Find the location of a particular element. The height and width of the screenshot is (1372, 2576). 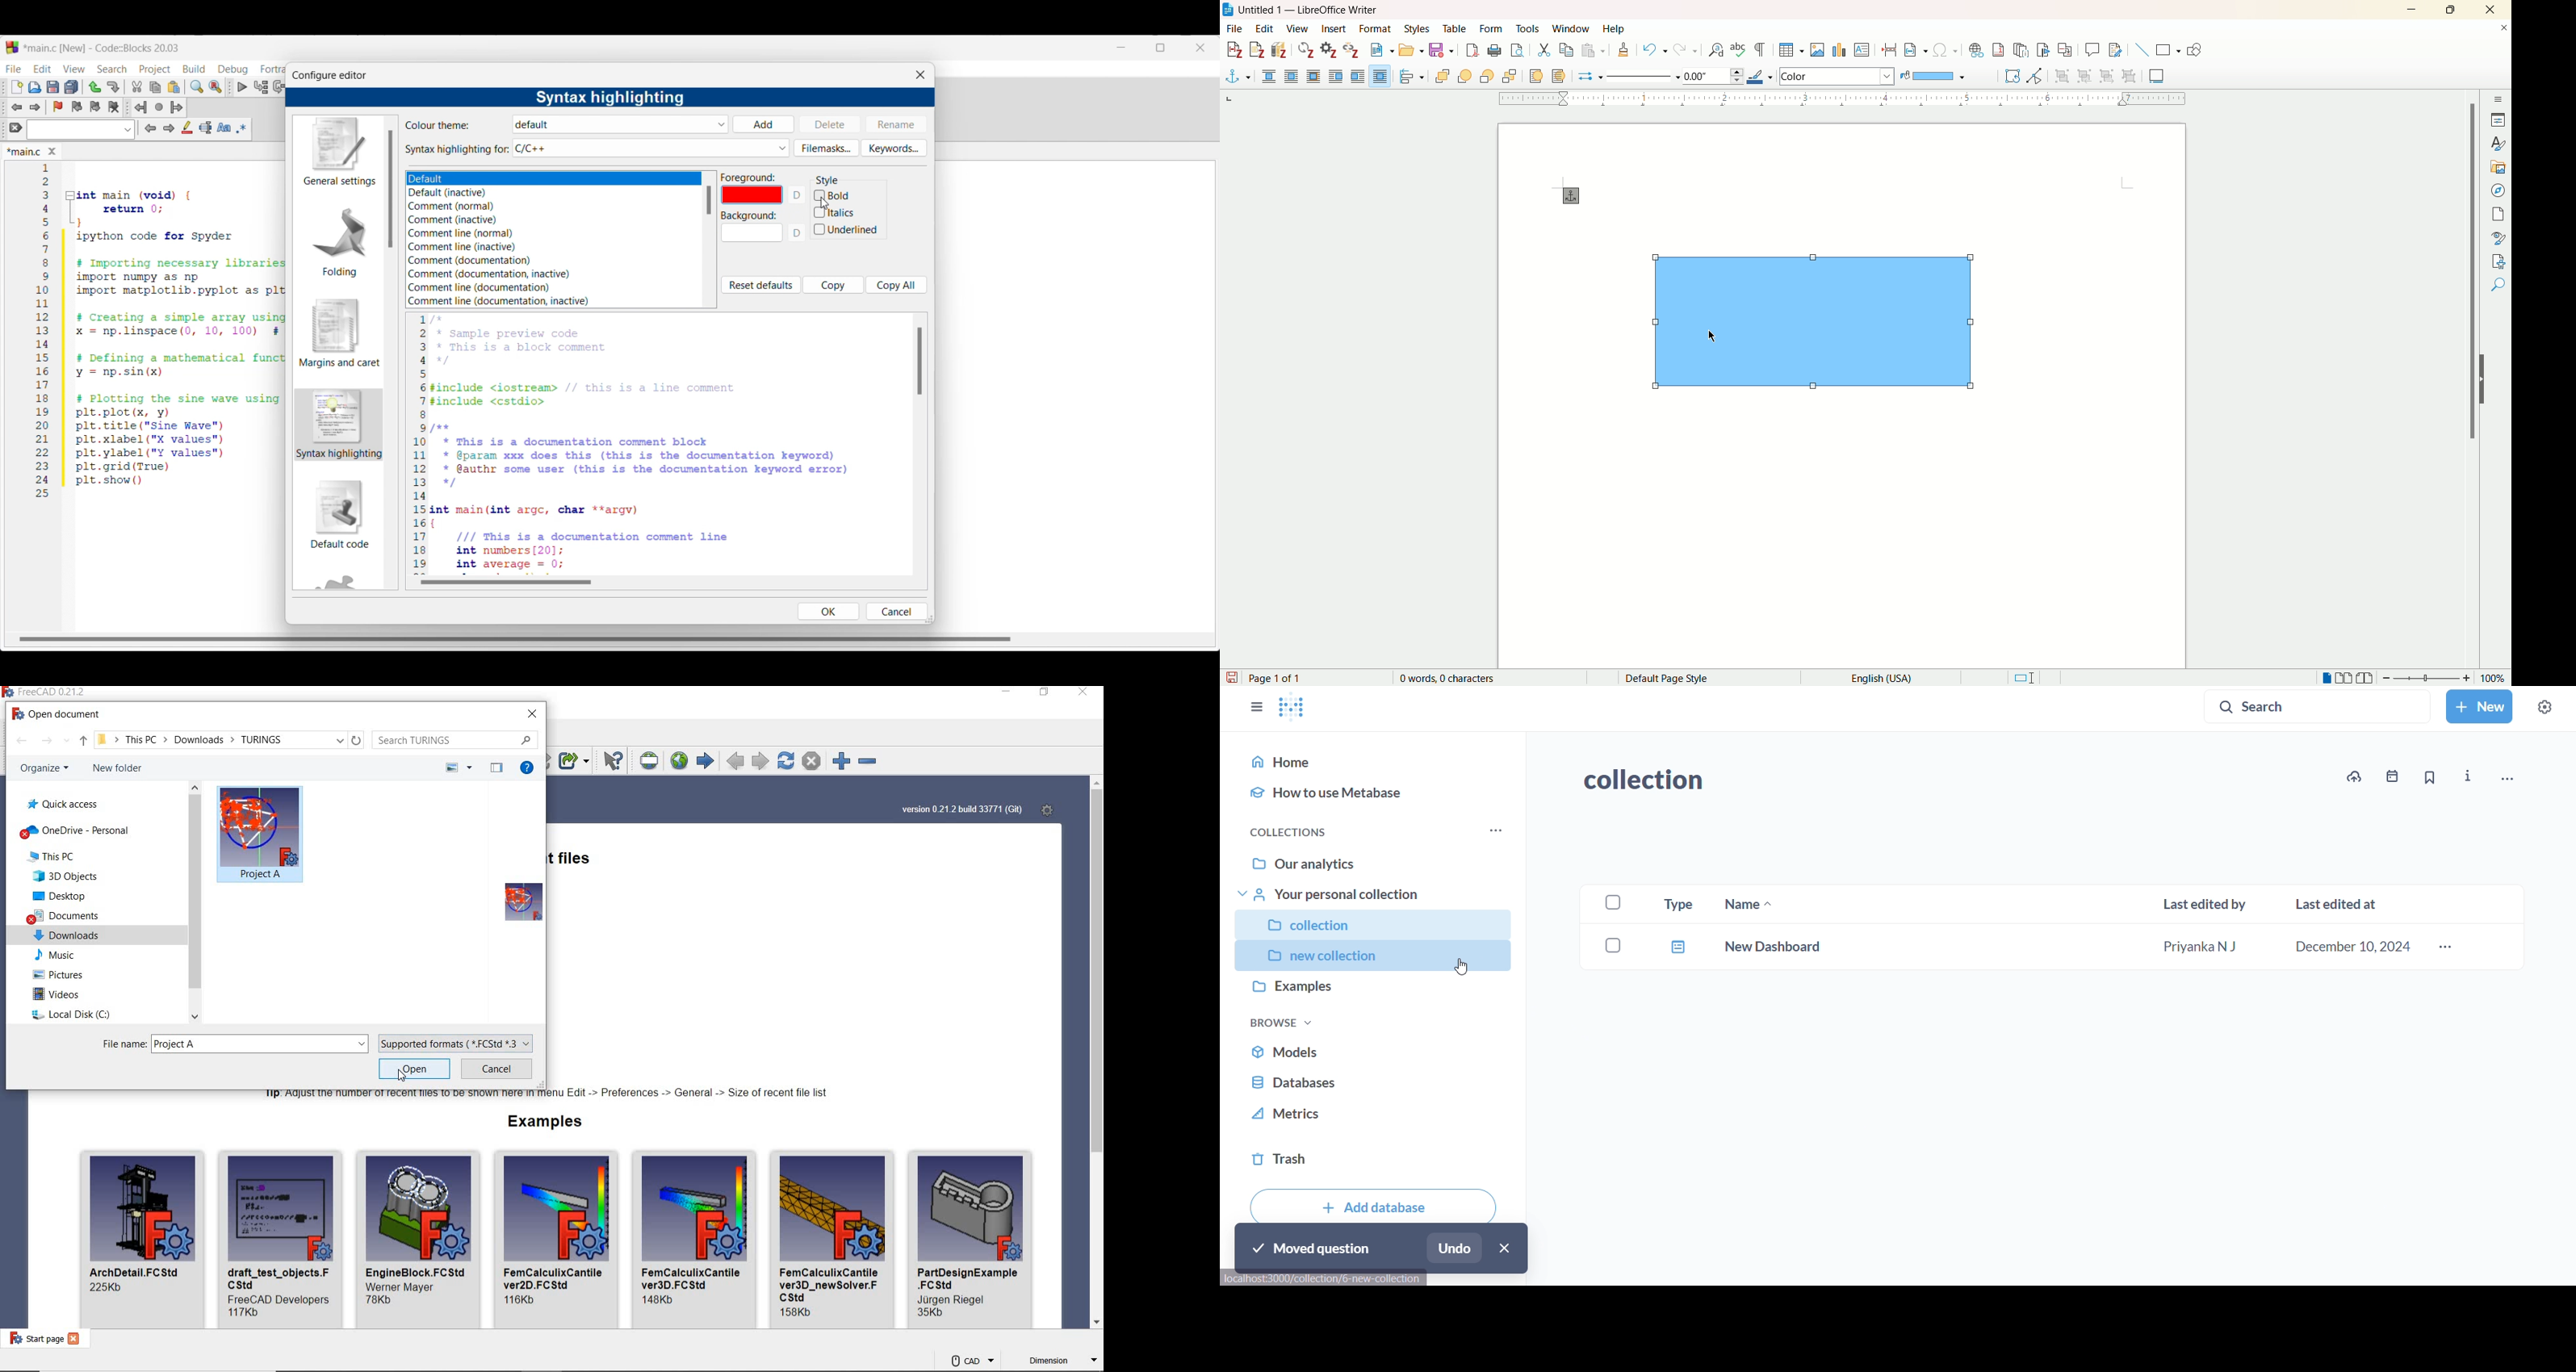

Untitled 1 - LibreOffice Writer is located at coordinates (1321, 9).